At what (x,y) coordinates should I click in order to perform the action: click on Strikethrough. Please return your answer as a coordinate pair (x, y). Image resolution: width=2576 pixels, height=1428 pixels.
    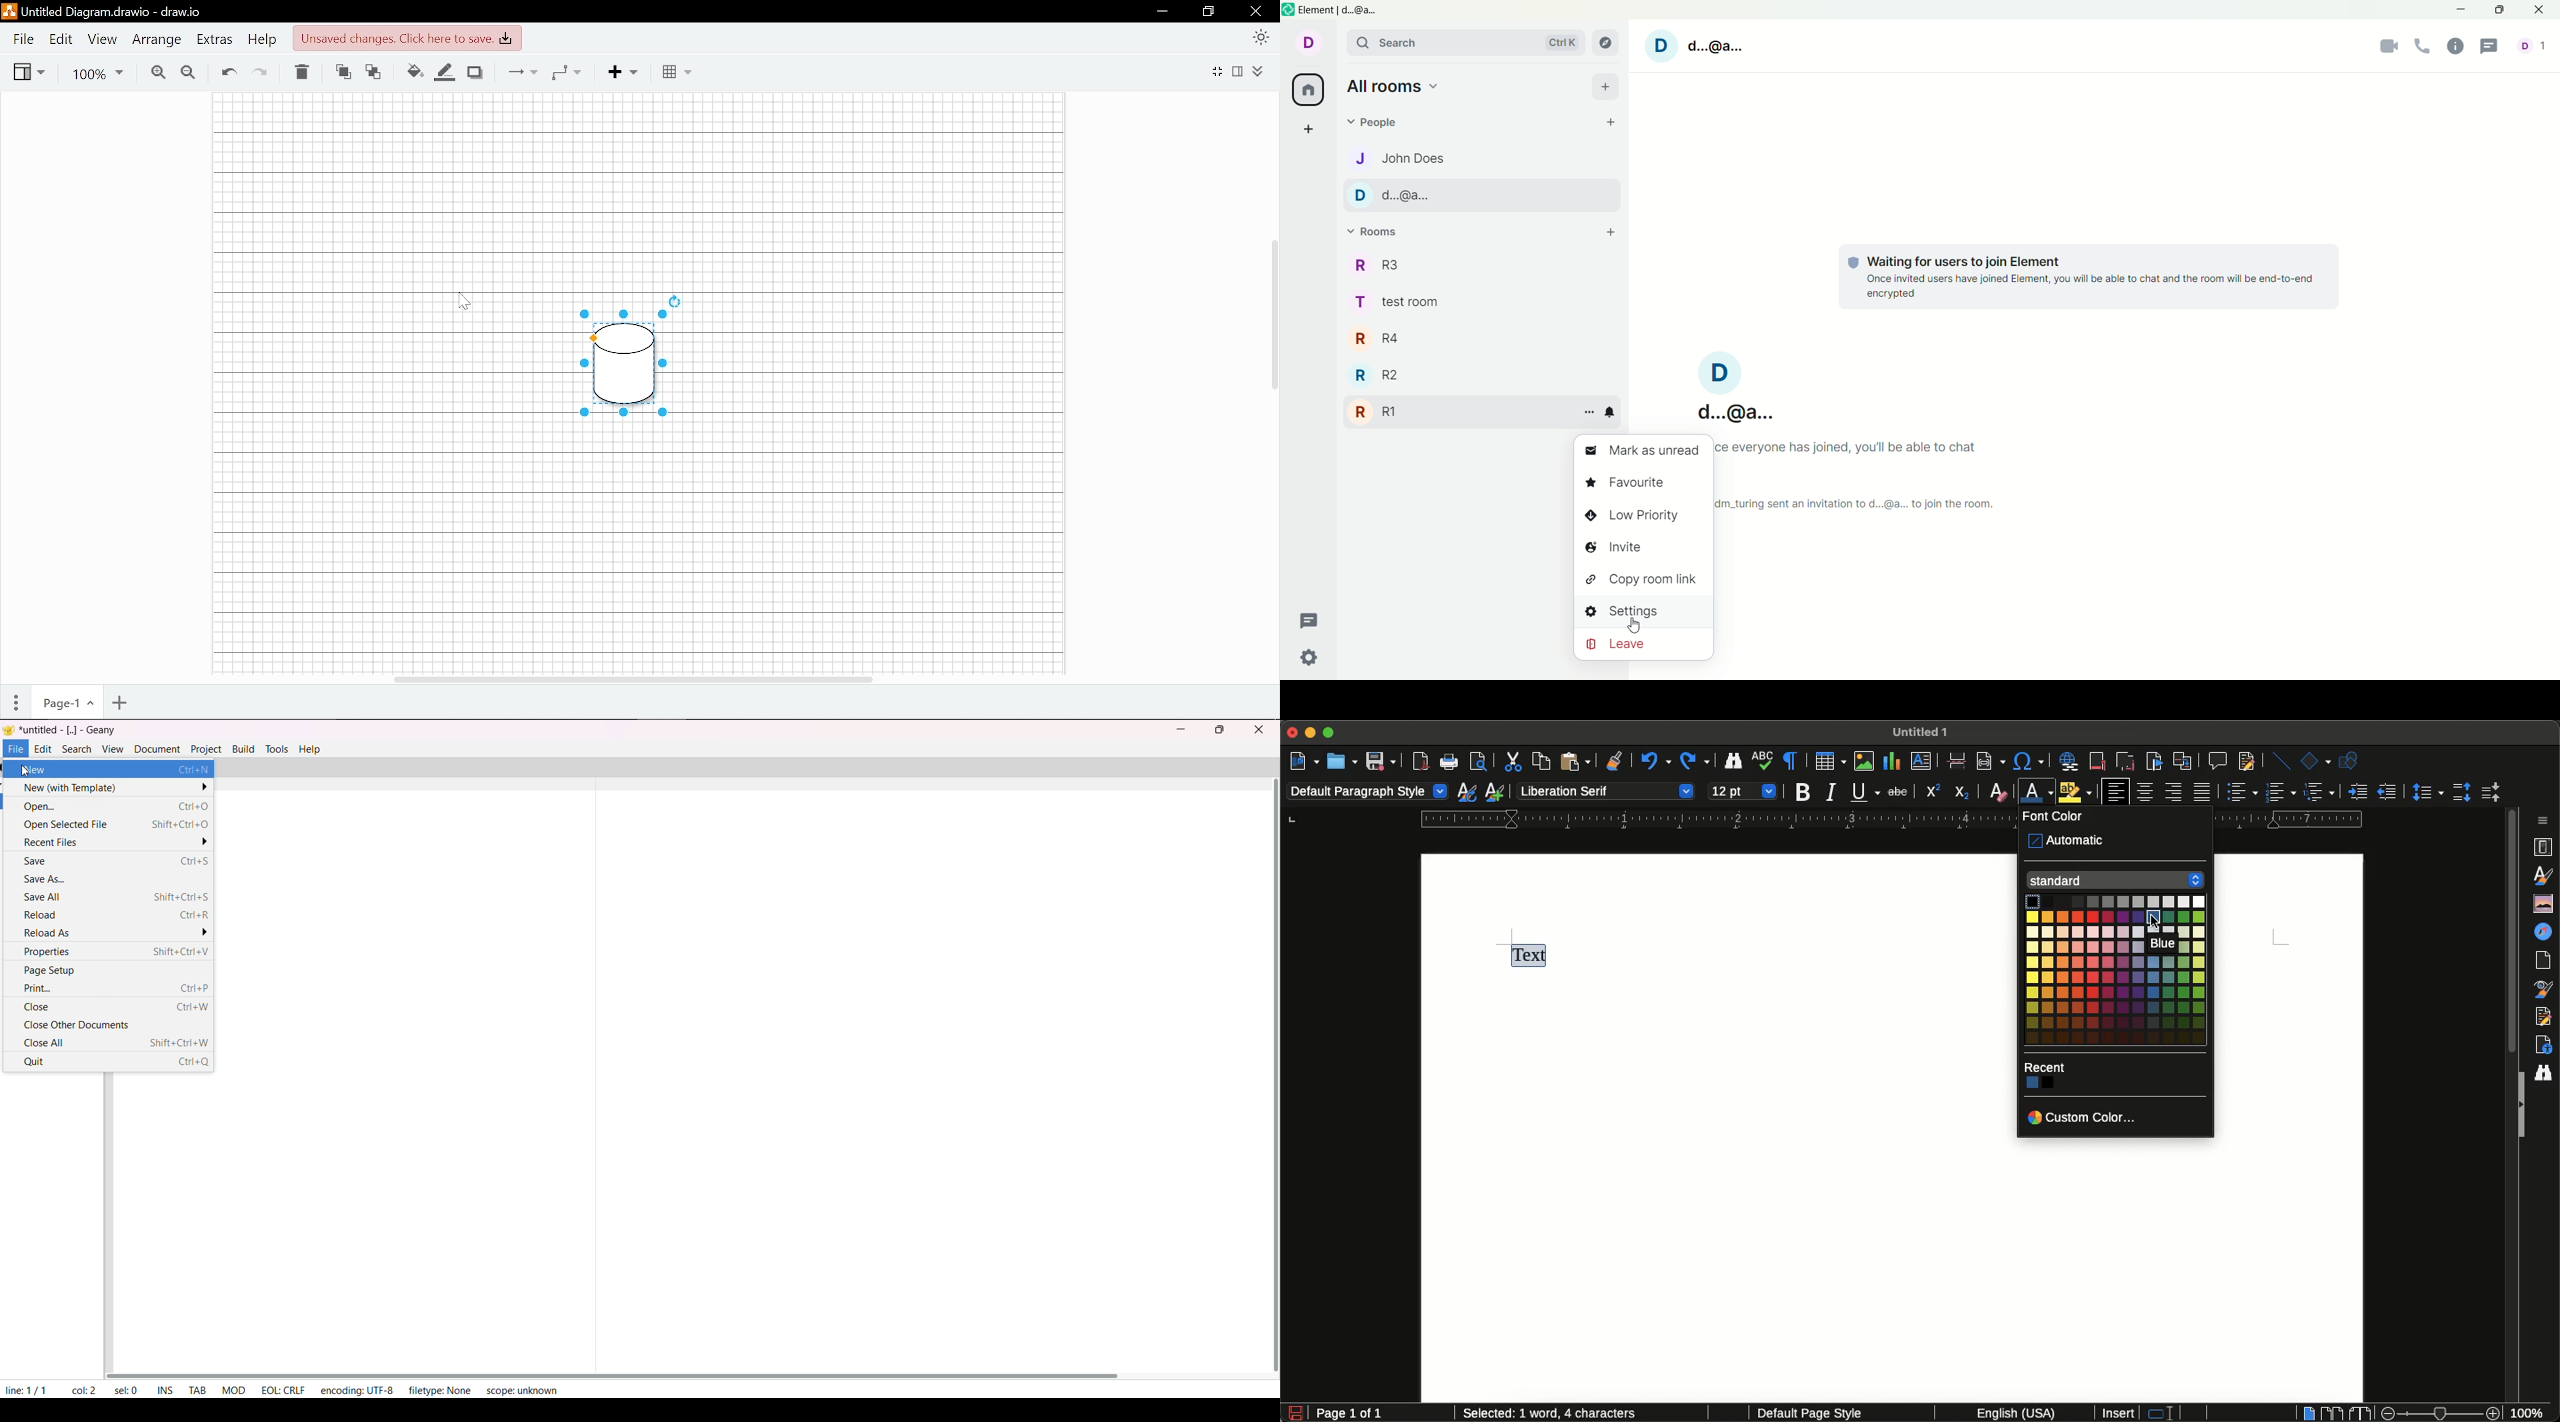
    Looking at the image, I should click on (1896, 793).